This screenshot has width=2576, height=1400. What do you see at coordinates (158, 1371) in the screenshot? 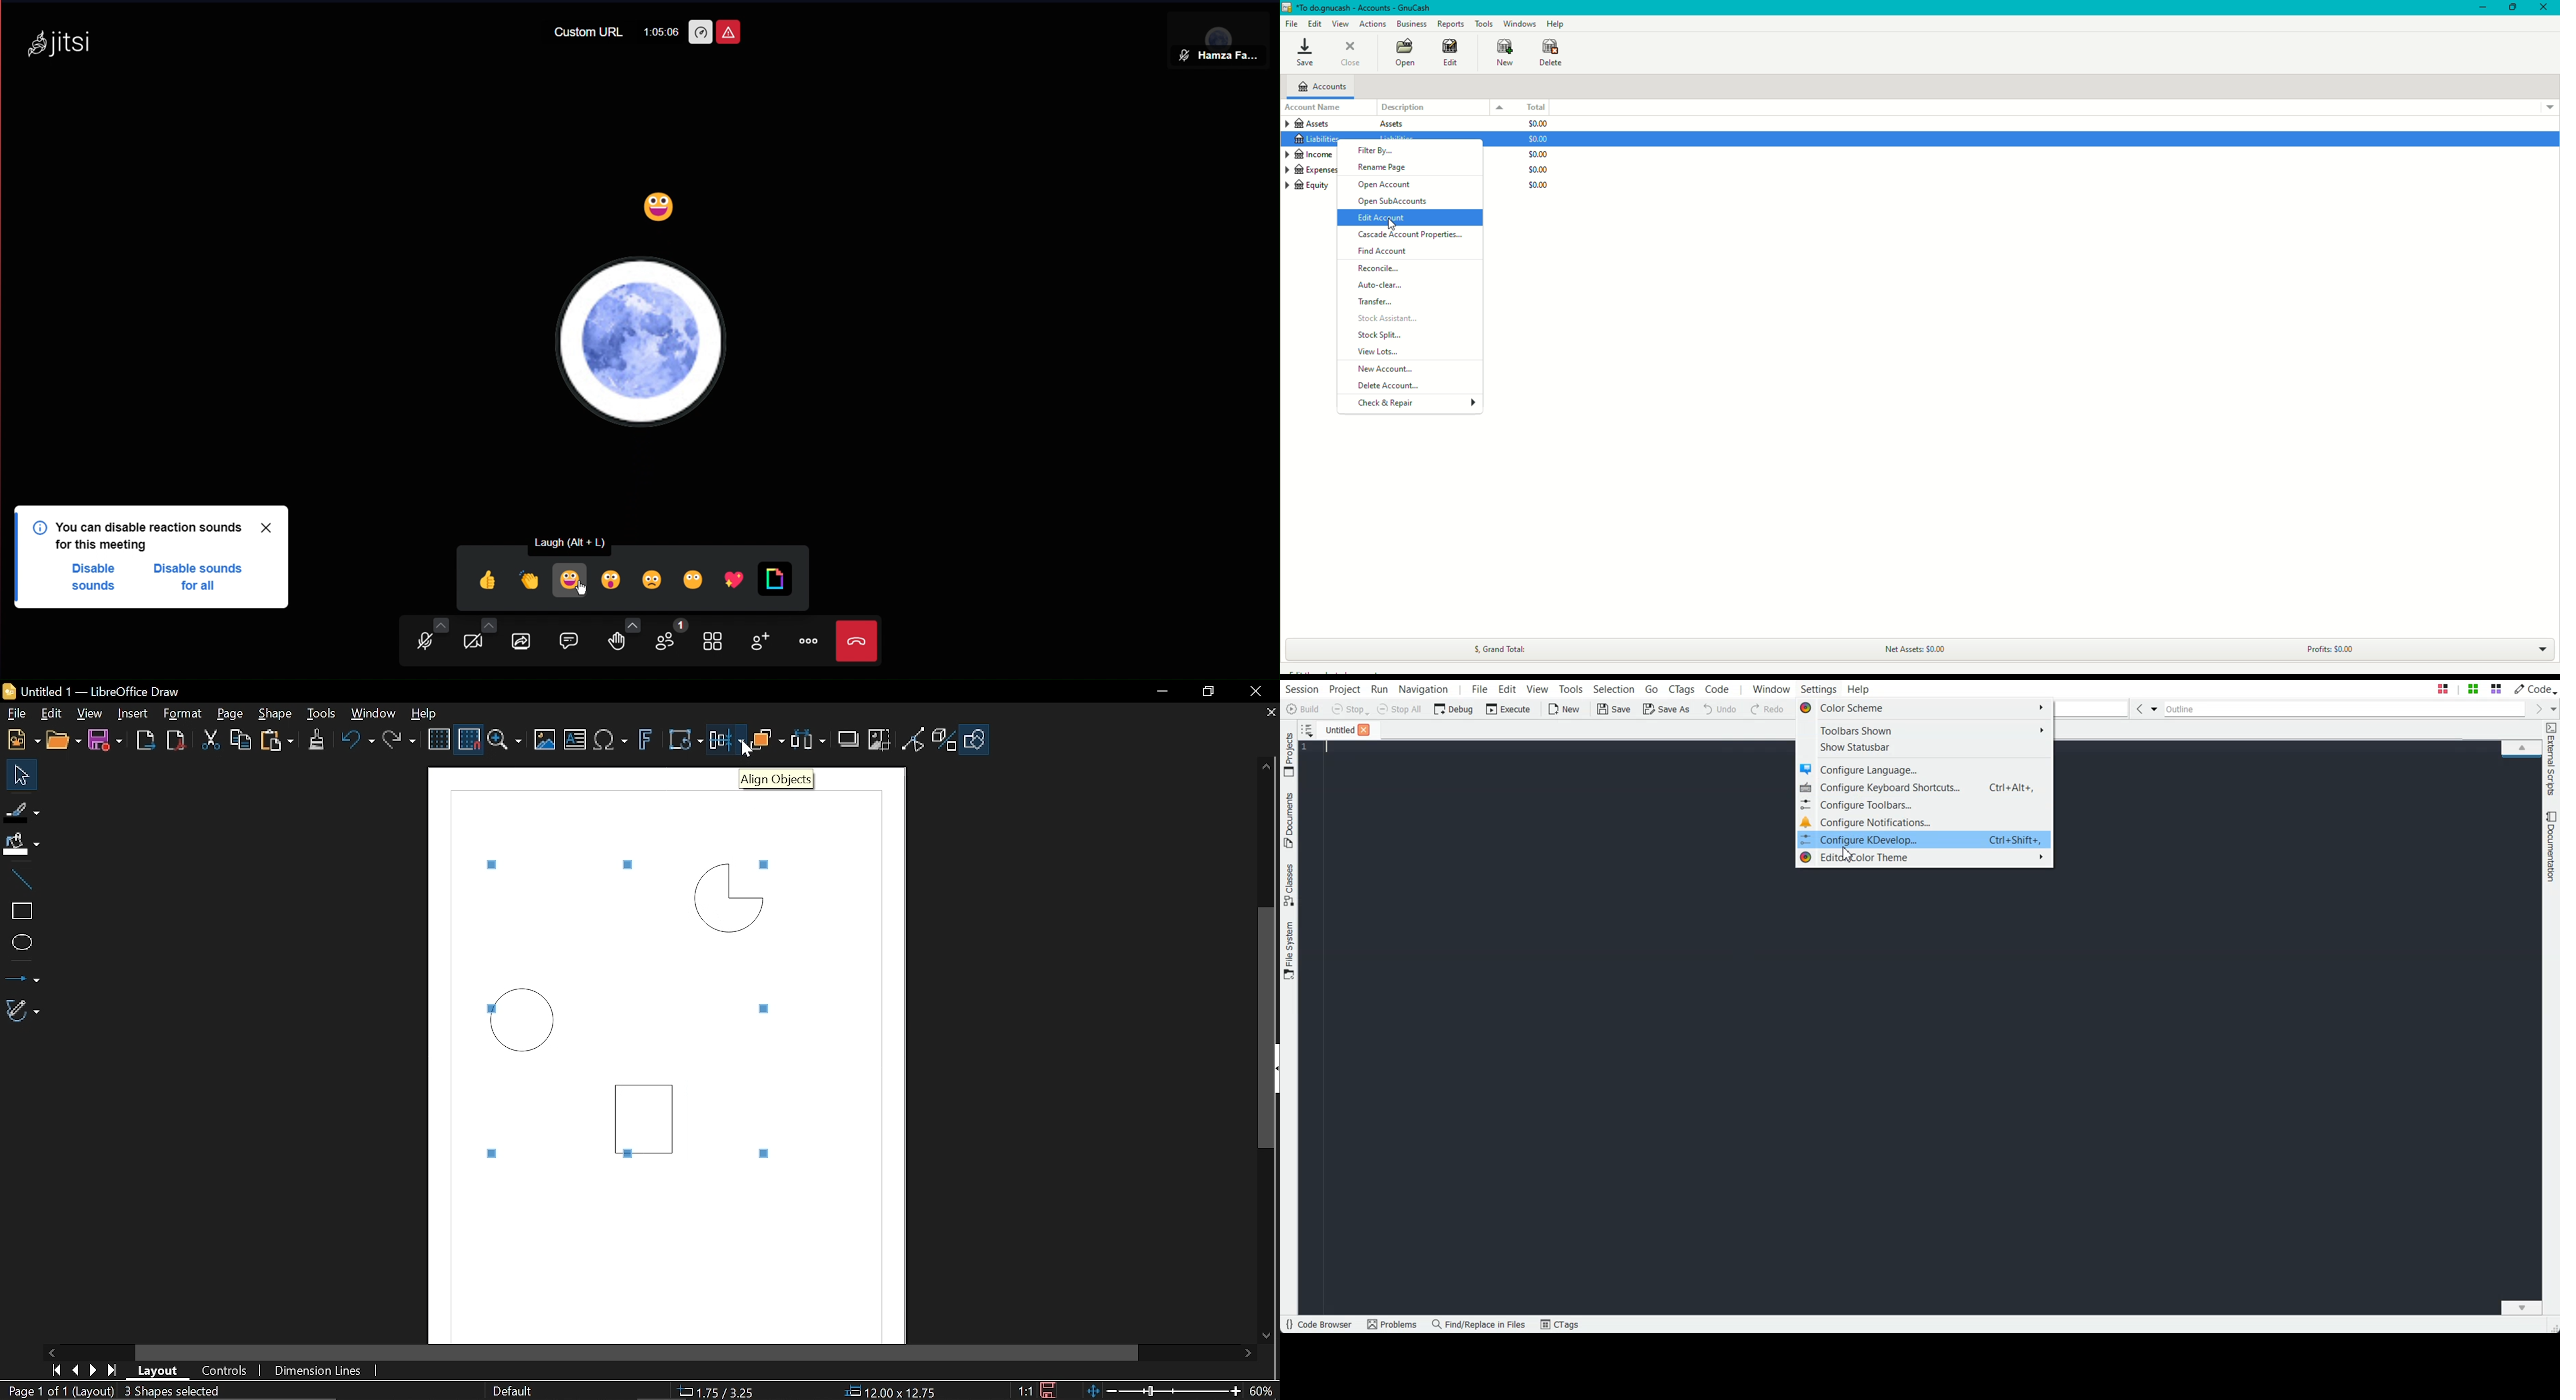
I see `Layout` at bounding box center [158, 1371].